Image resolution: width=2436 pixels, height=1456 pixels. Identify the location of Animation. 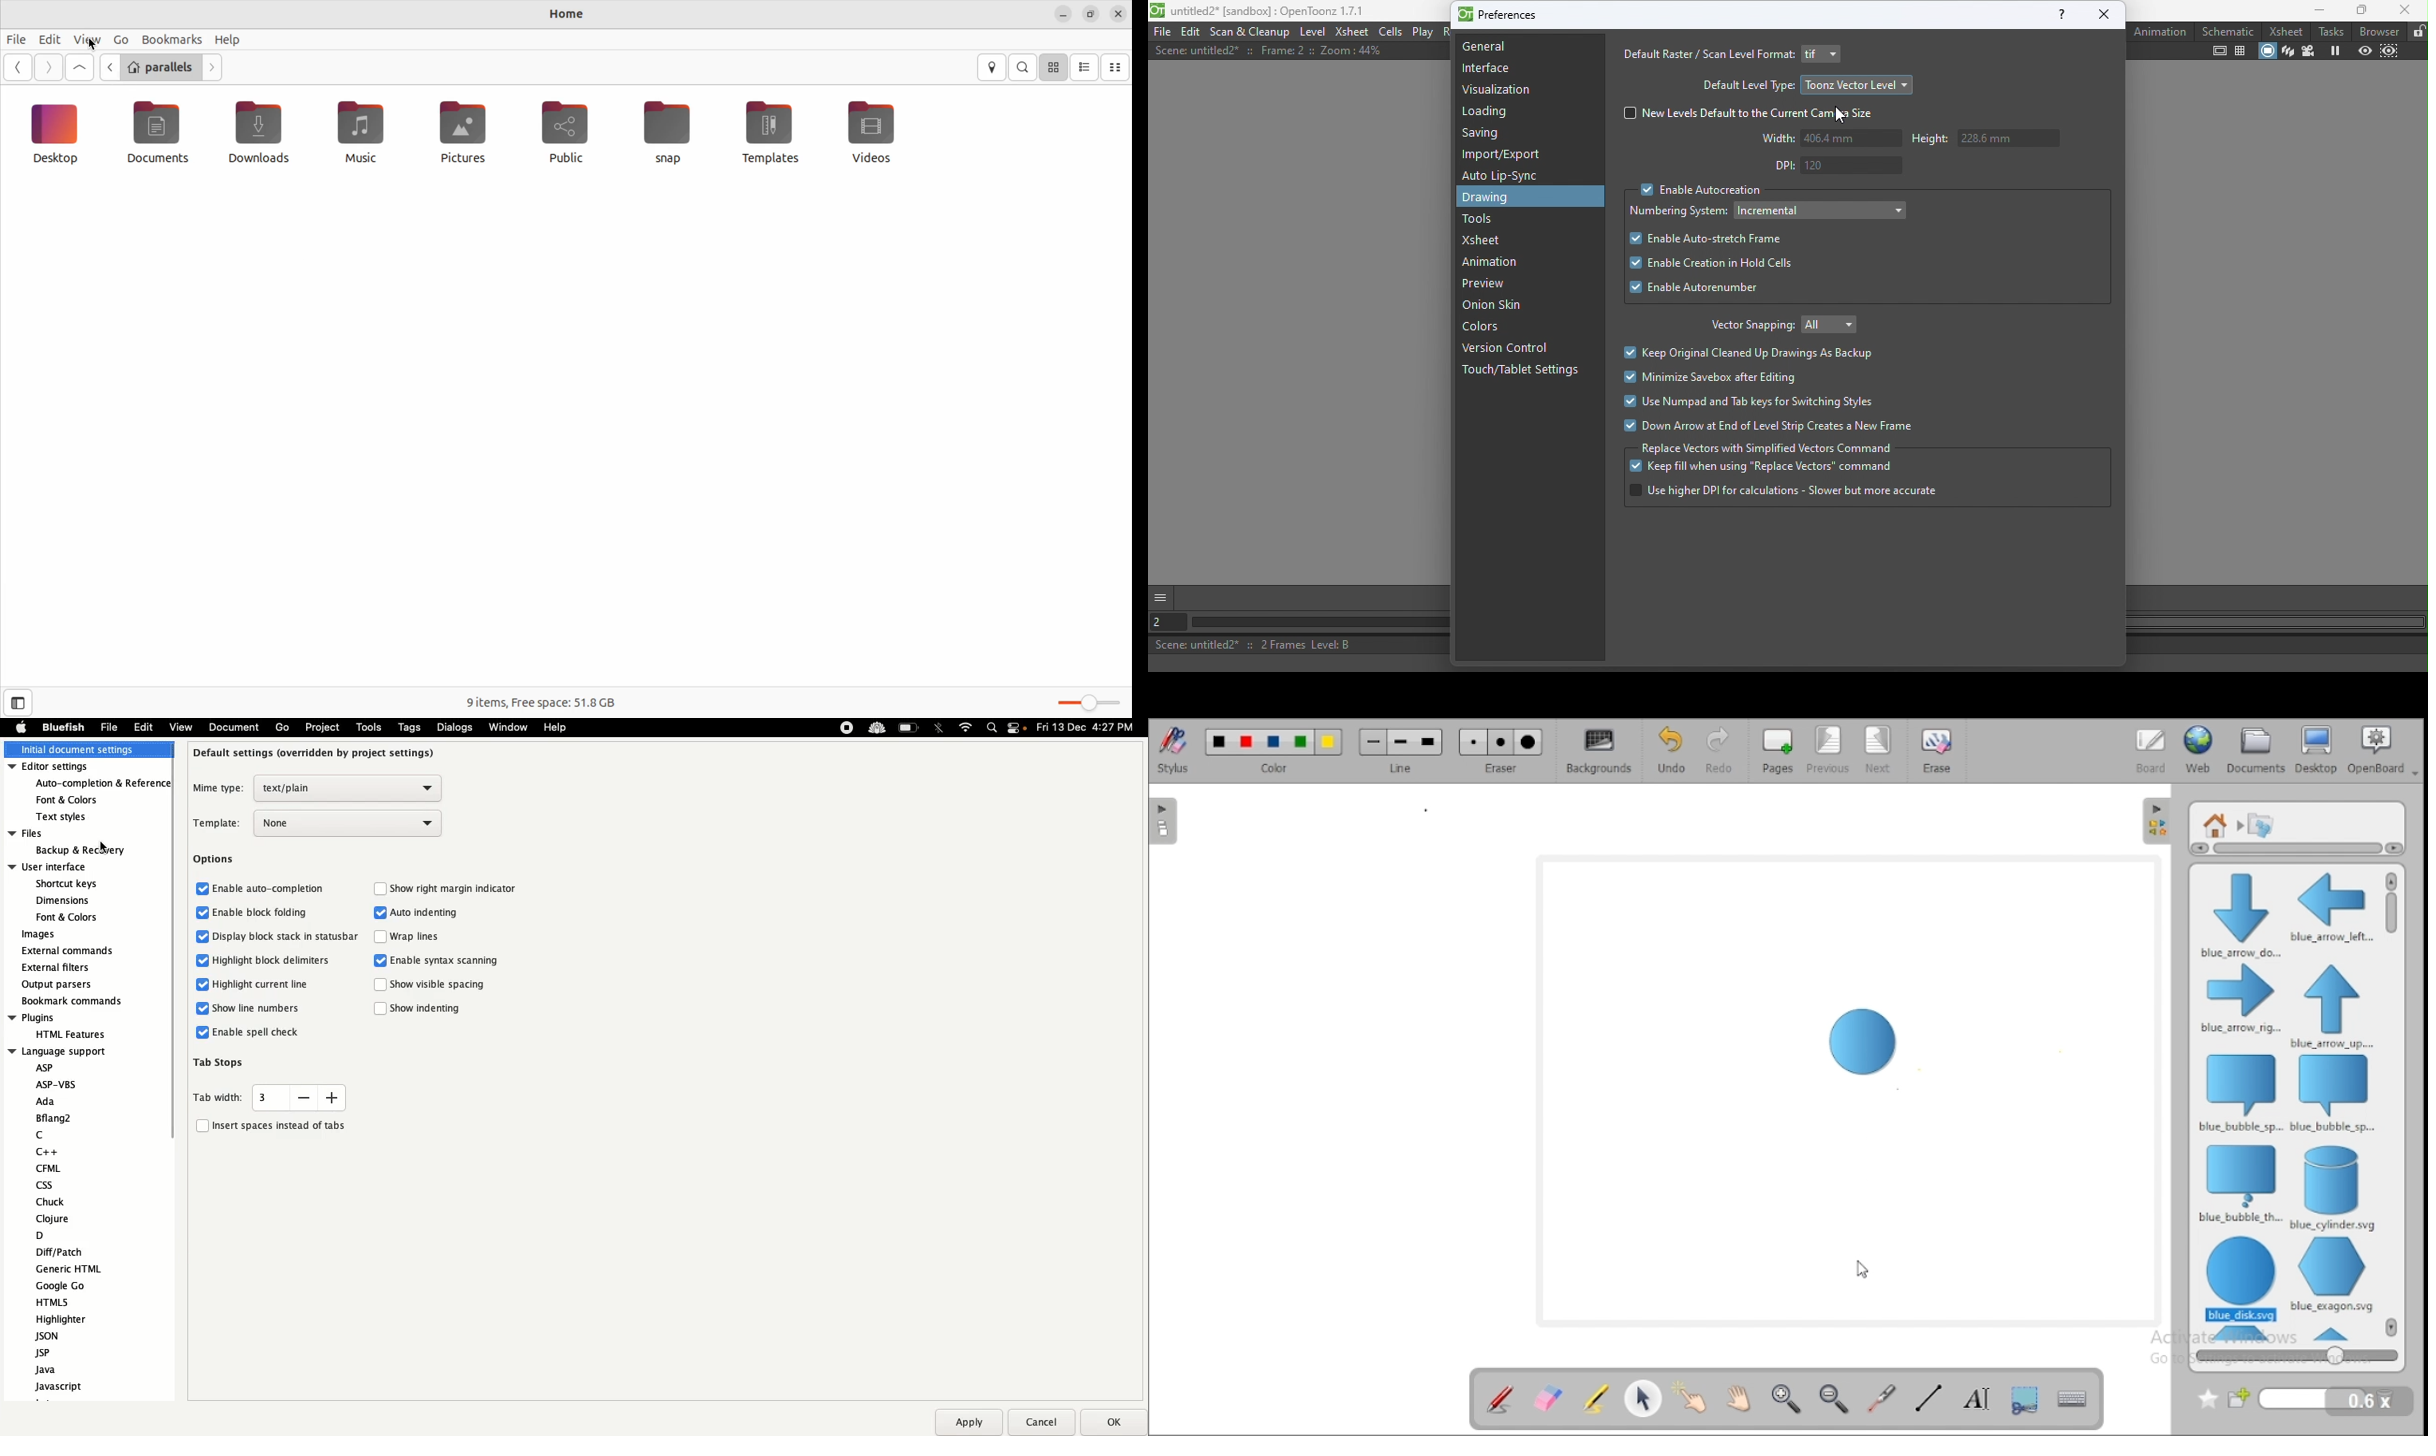
(2161, 31).